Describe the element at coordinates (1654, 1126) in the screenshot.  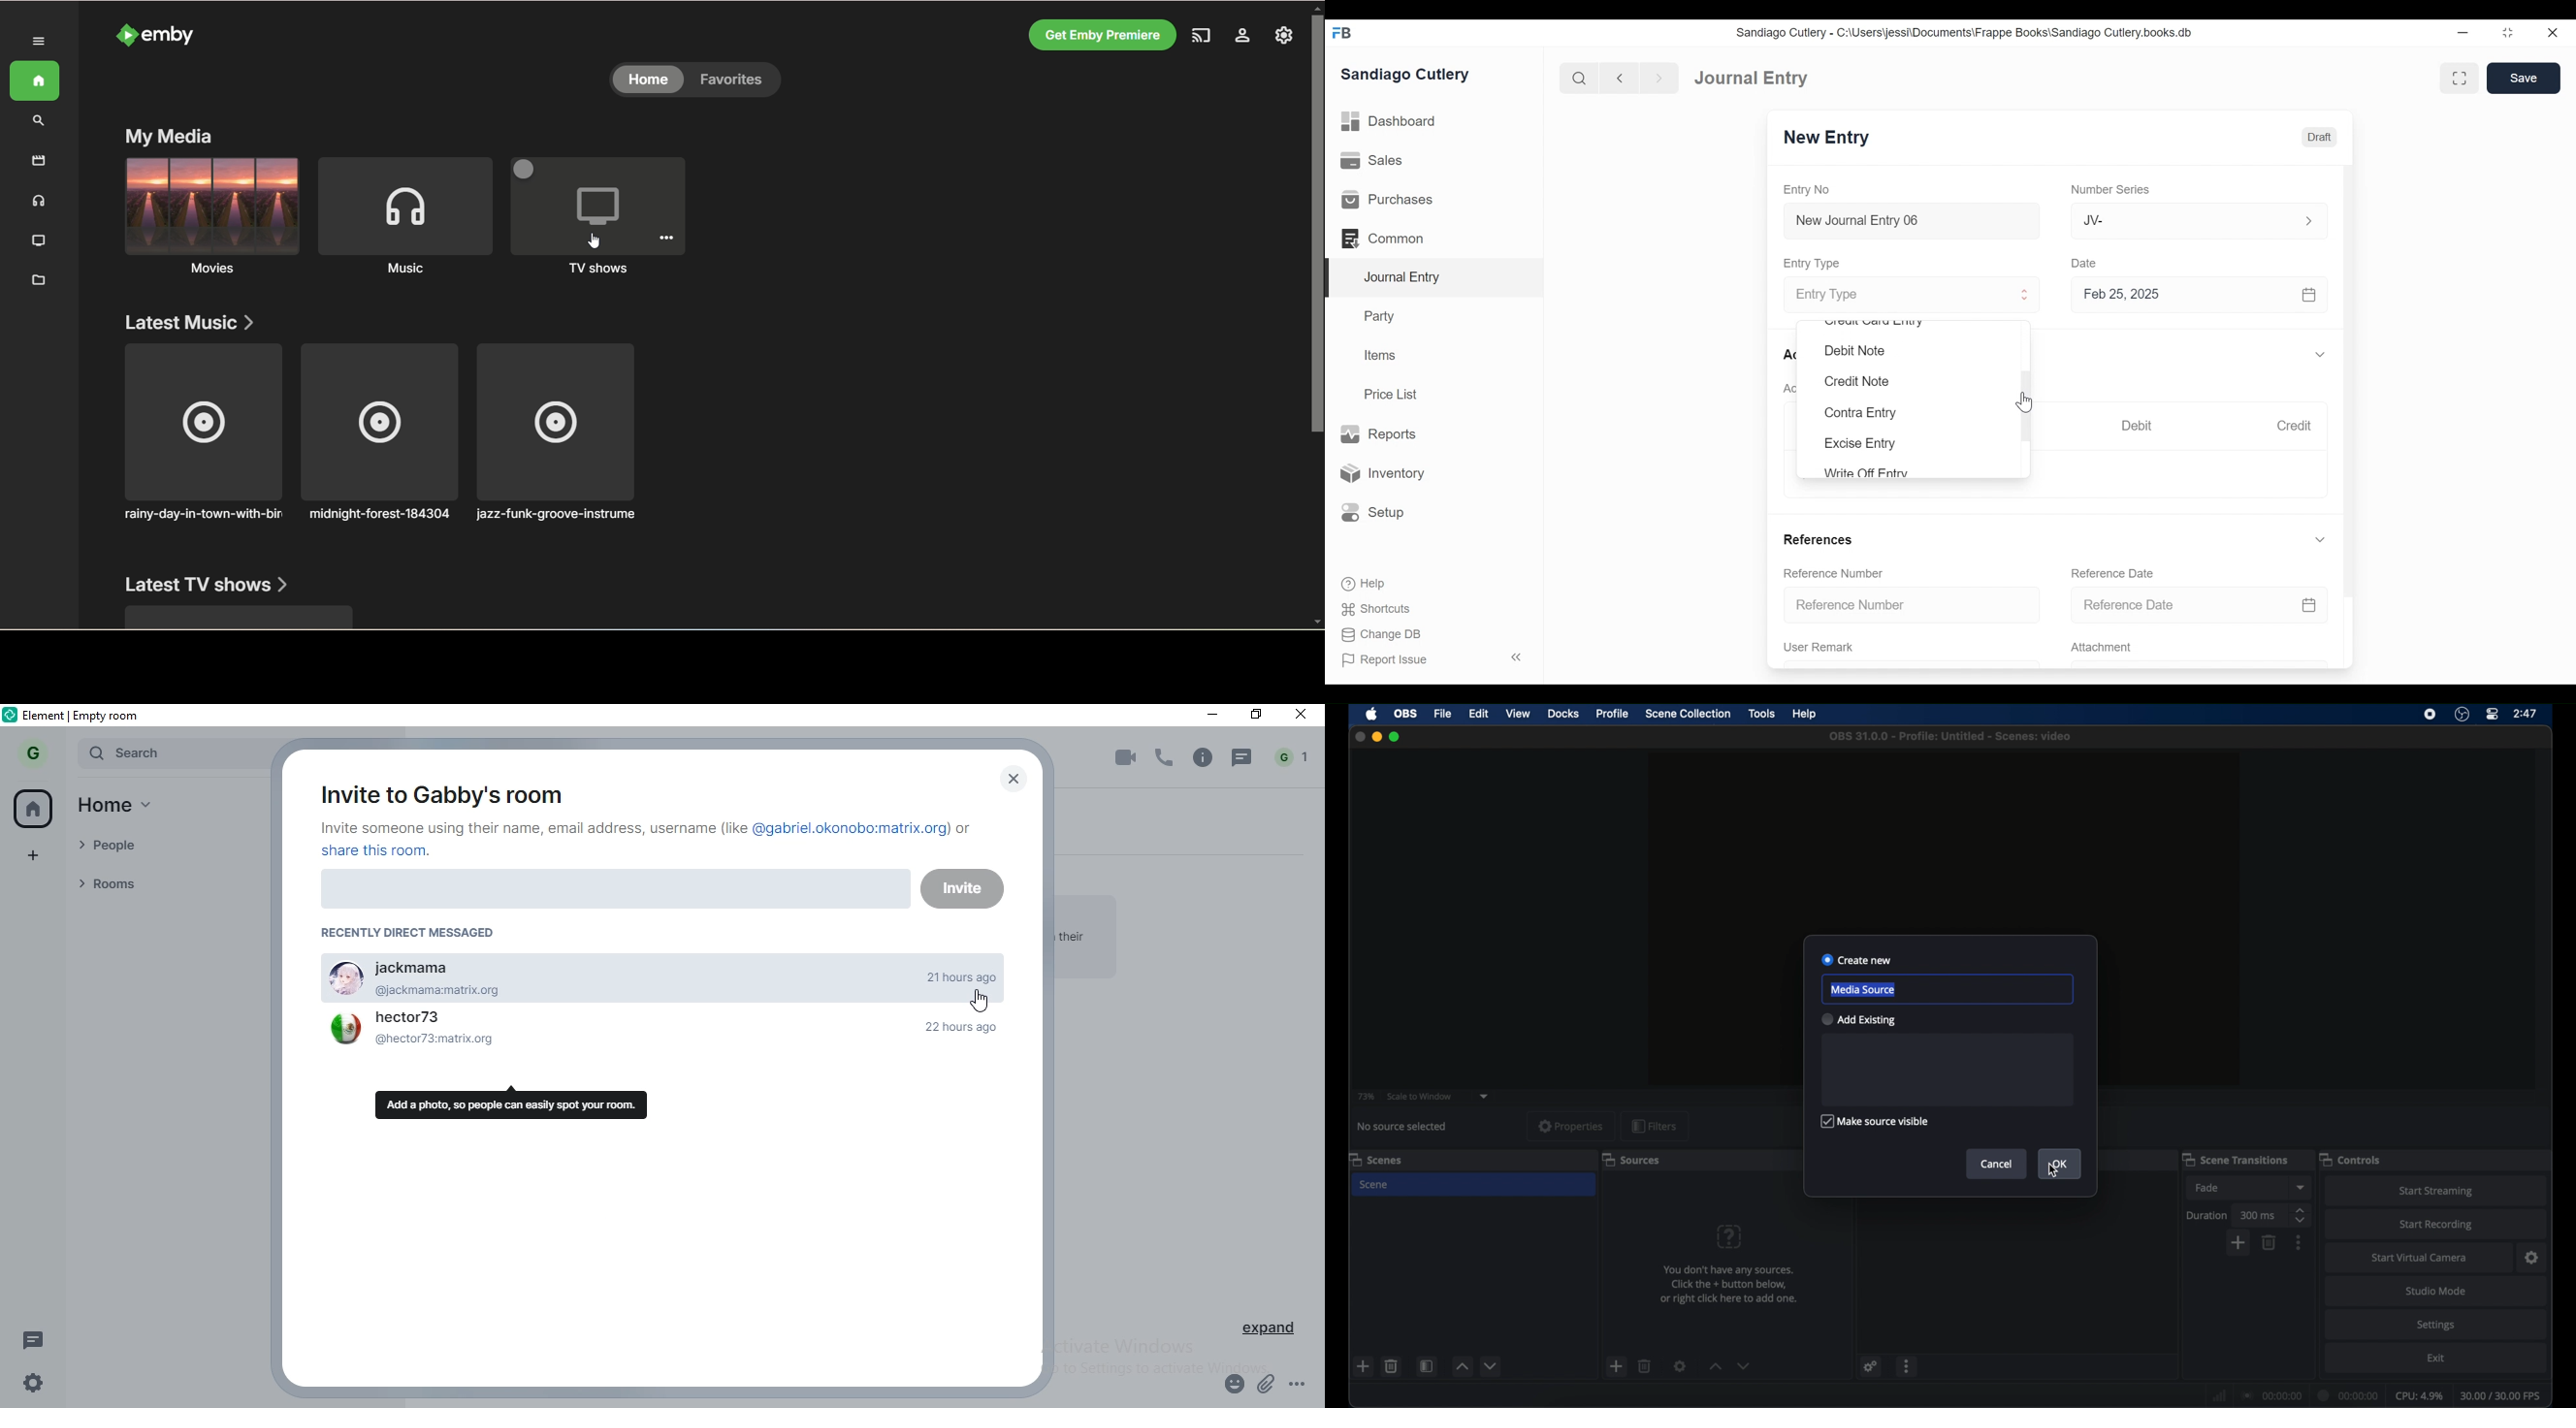
I see `filters` at that location.